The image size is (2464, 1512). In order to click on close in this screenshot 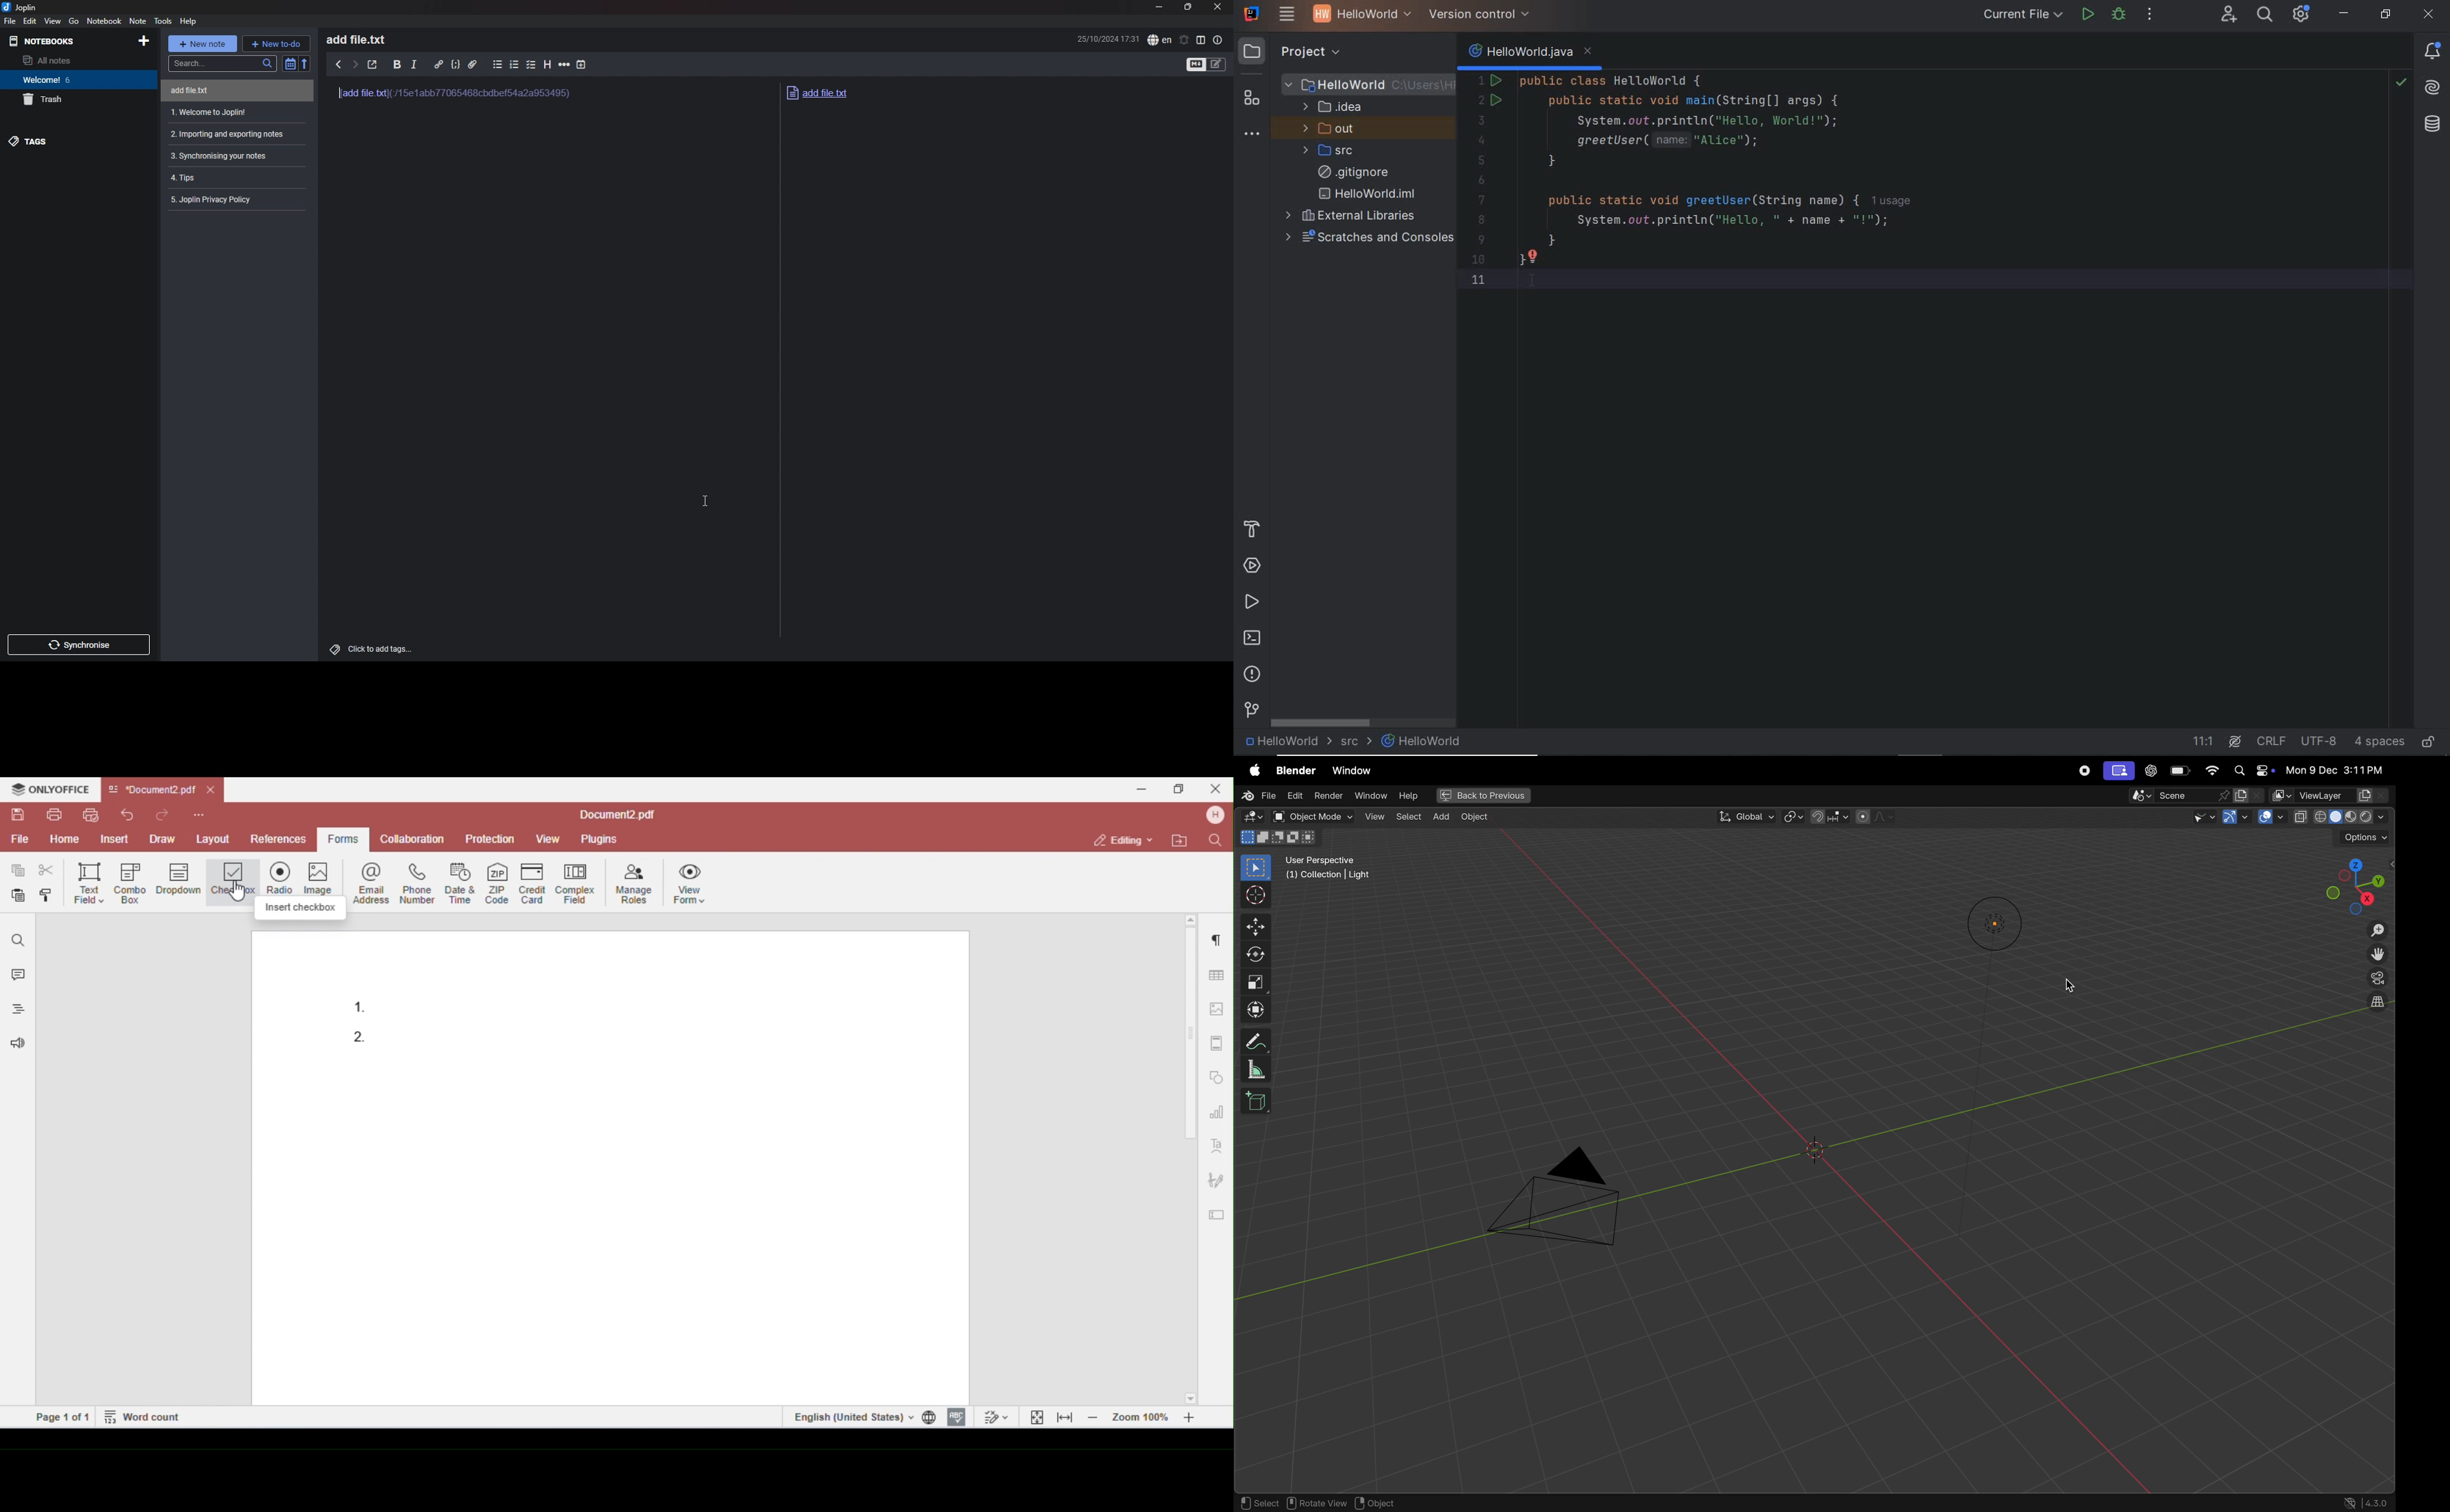, I will do `click(1218, 6)`.